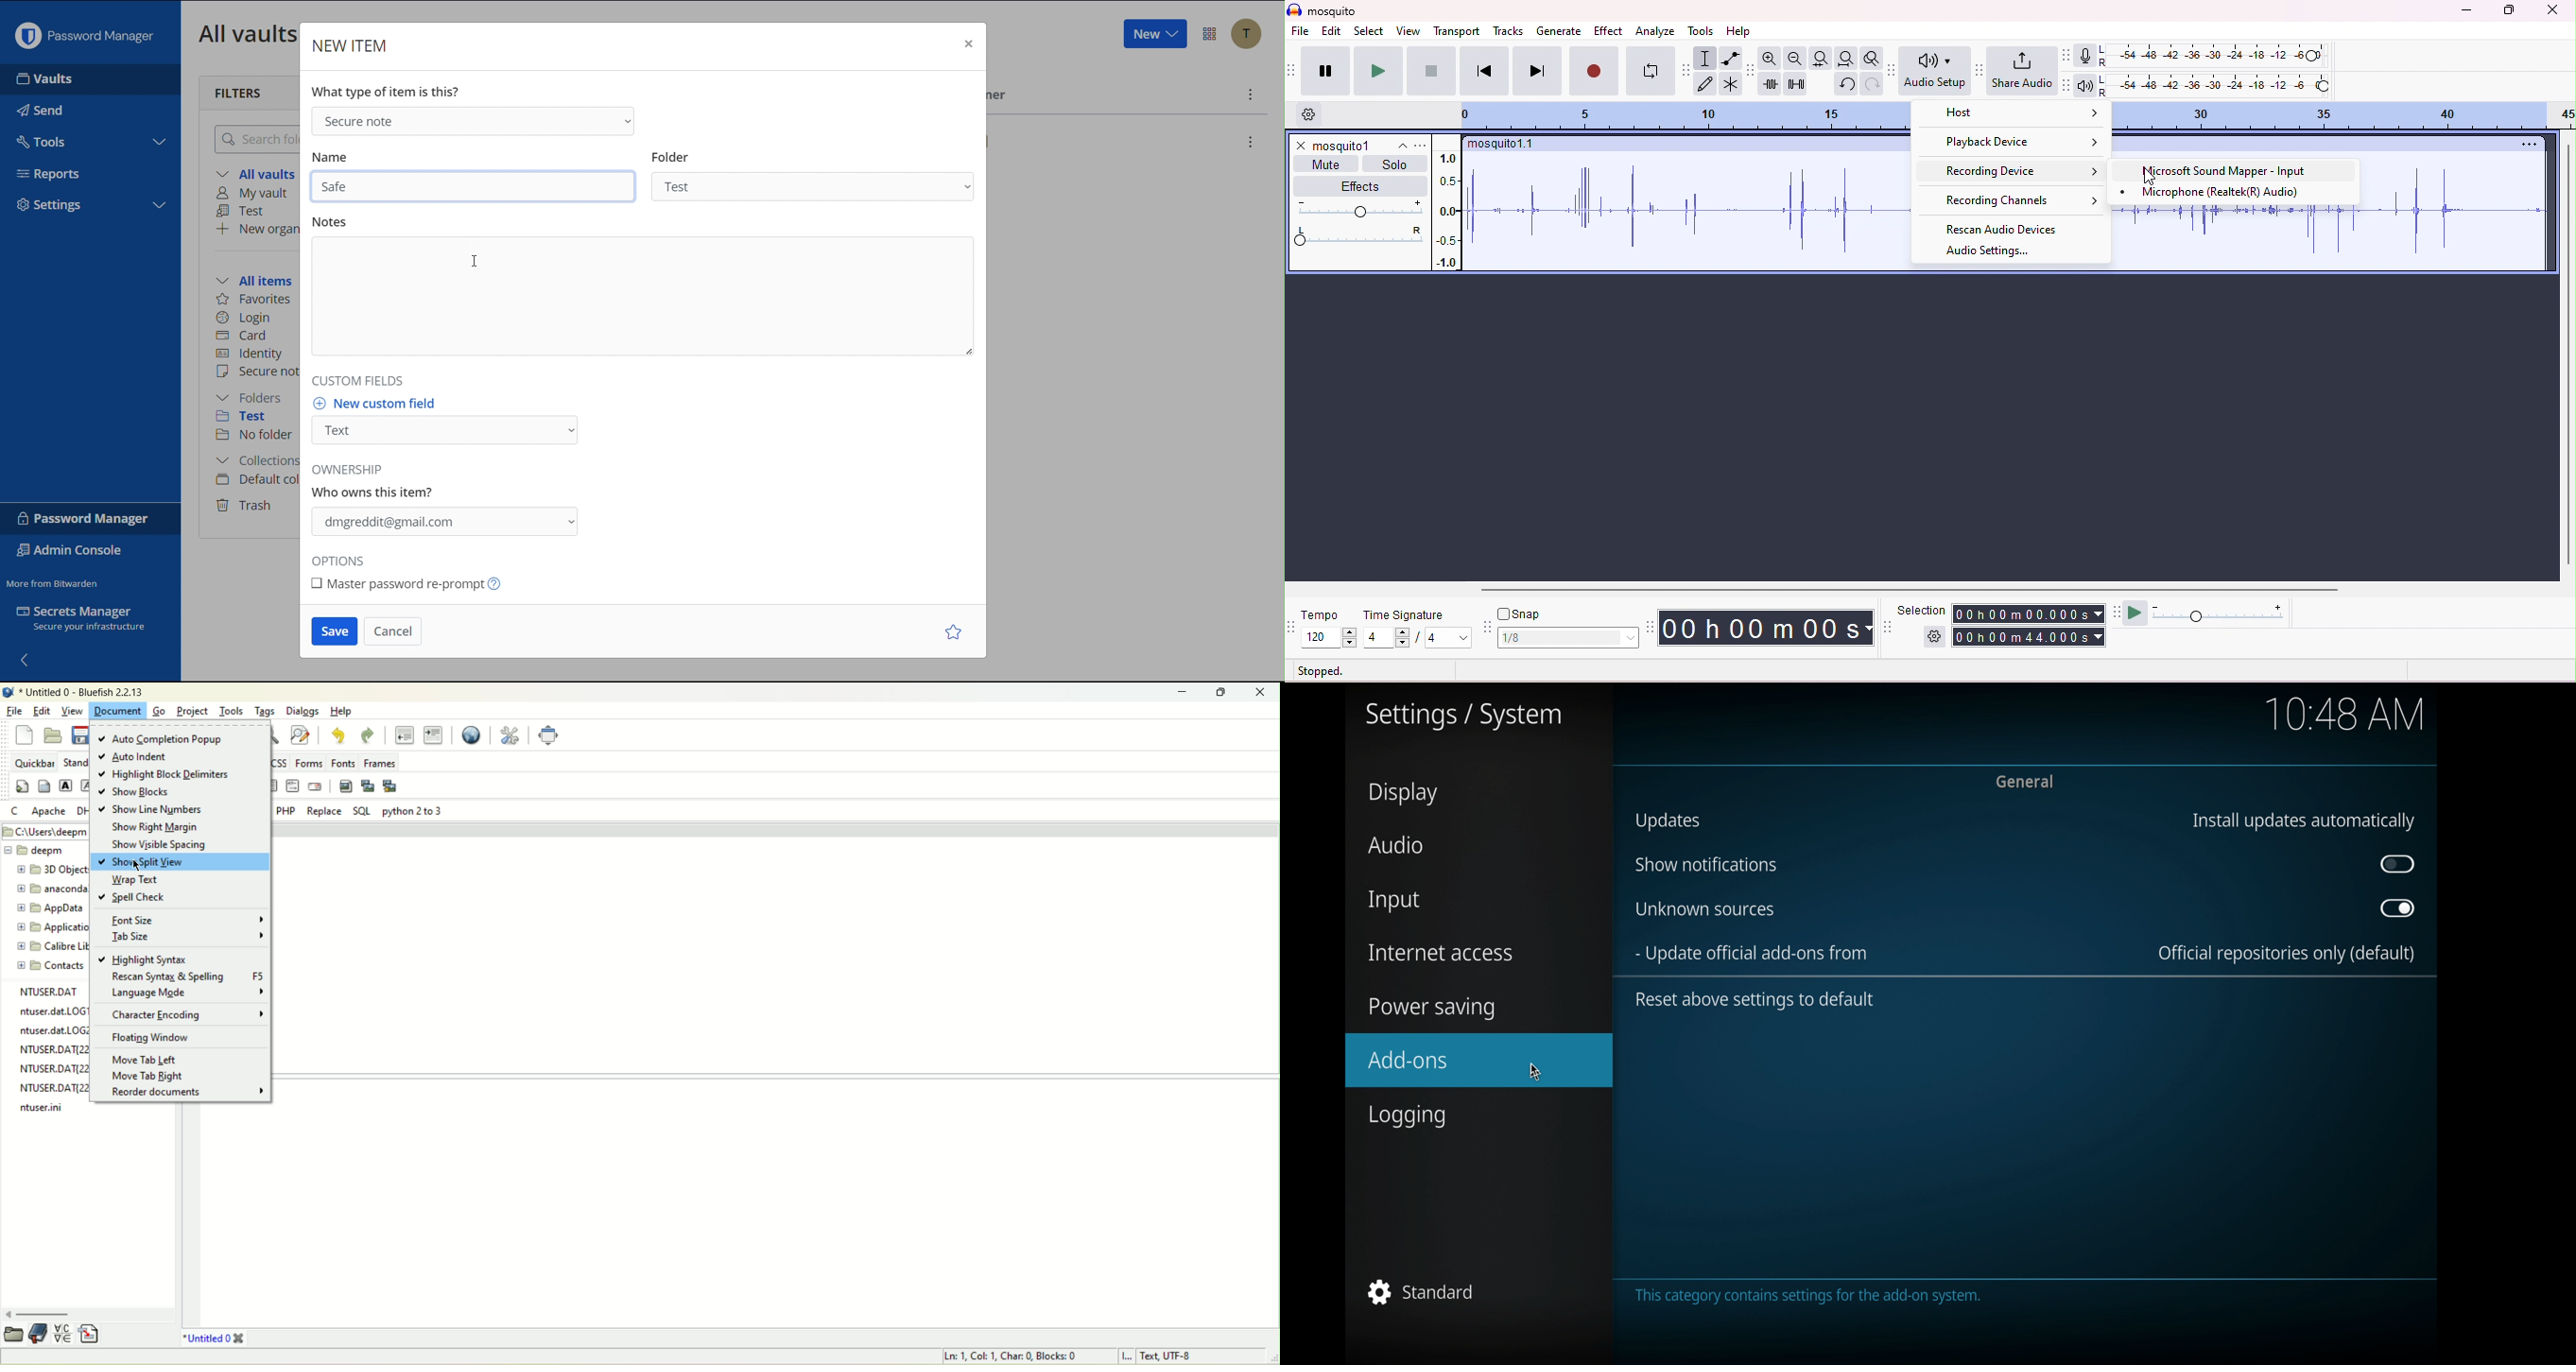 The height and width of the screenshot is (1372, 2576). I want to click on settings/system, so click(1464, 716).